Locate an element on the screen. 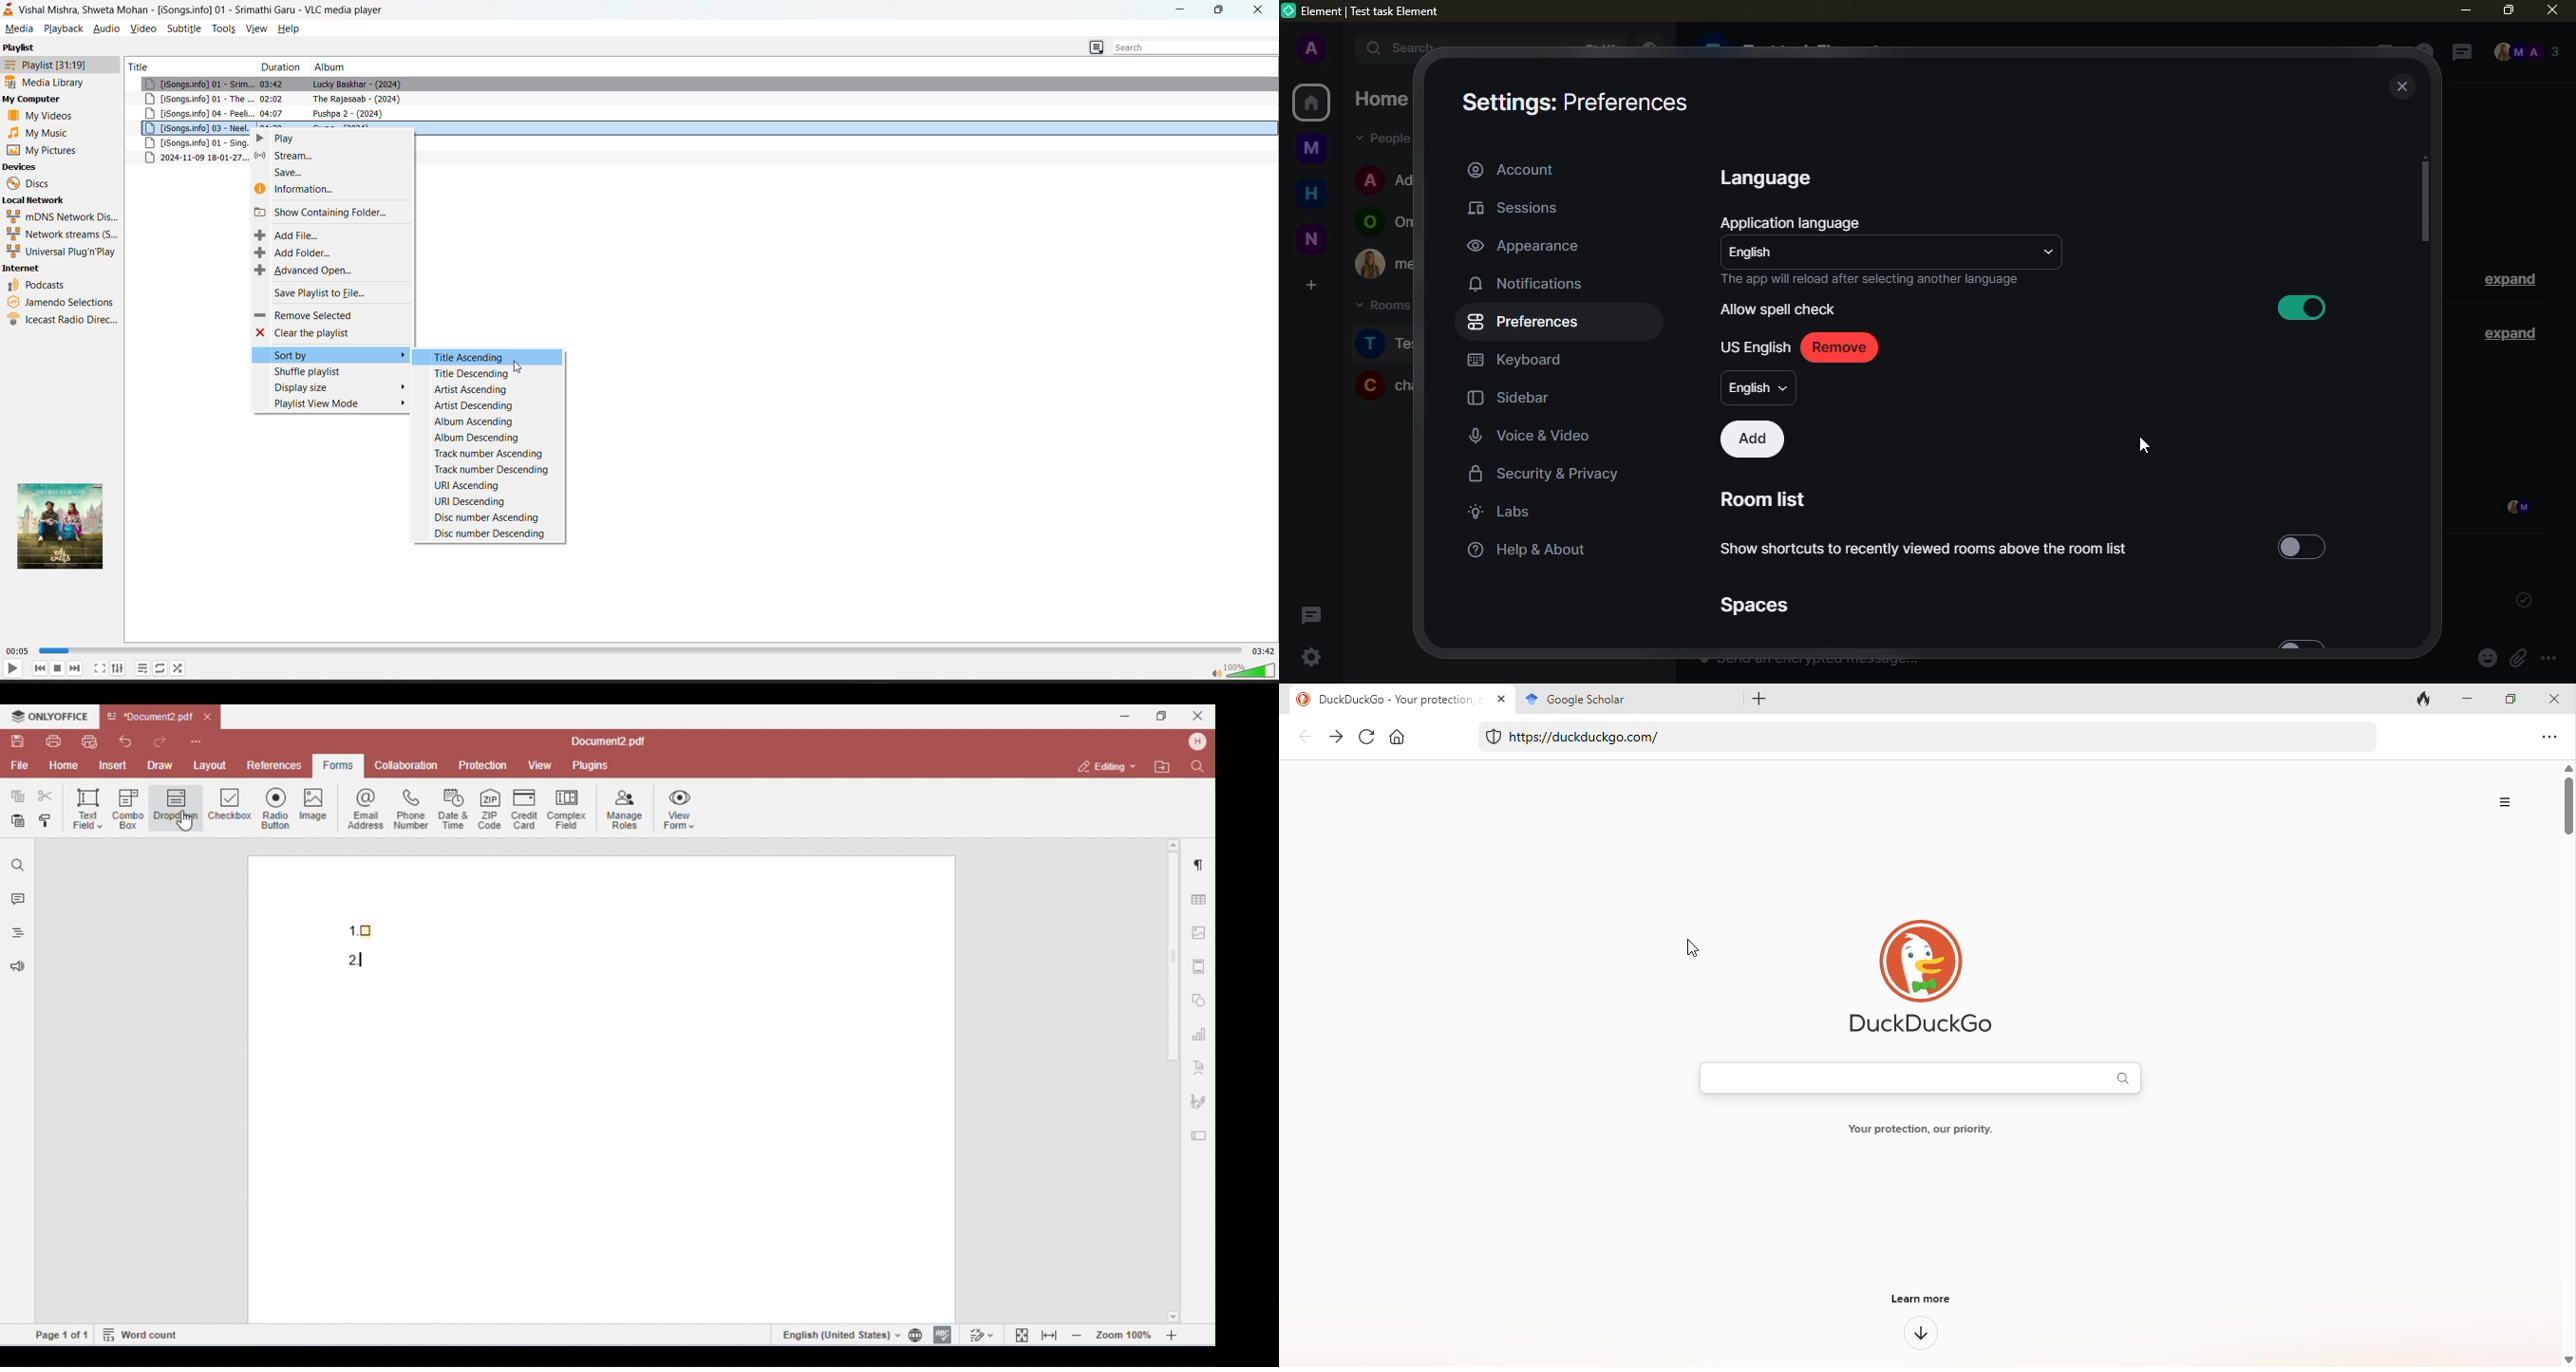 This screenshot has width=2576, height=1372. enabled is located at coordinates (2303, 308).